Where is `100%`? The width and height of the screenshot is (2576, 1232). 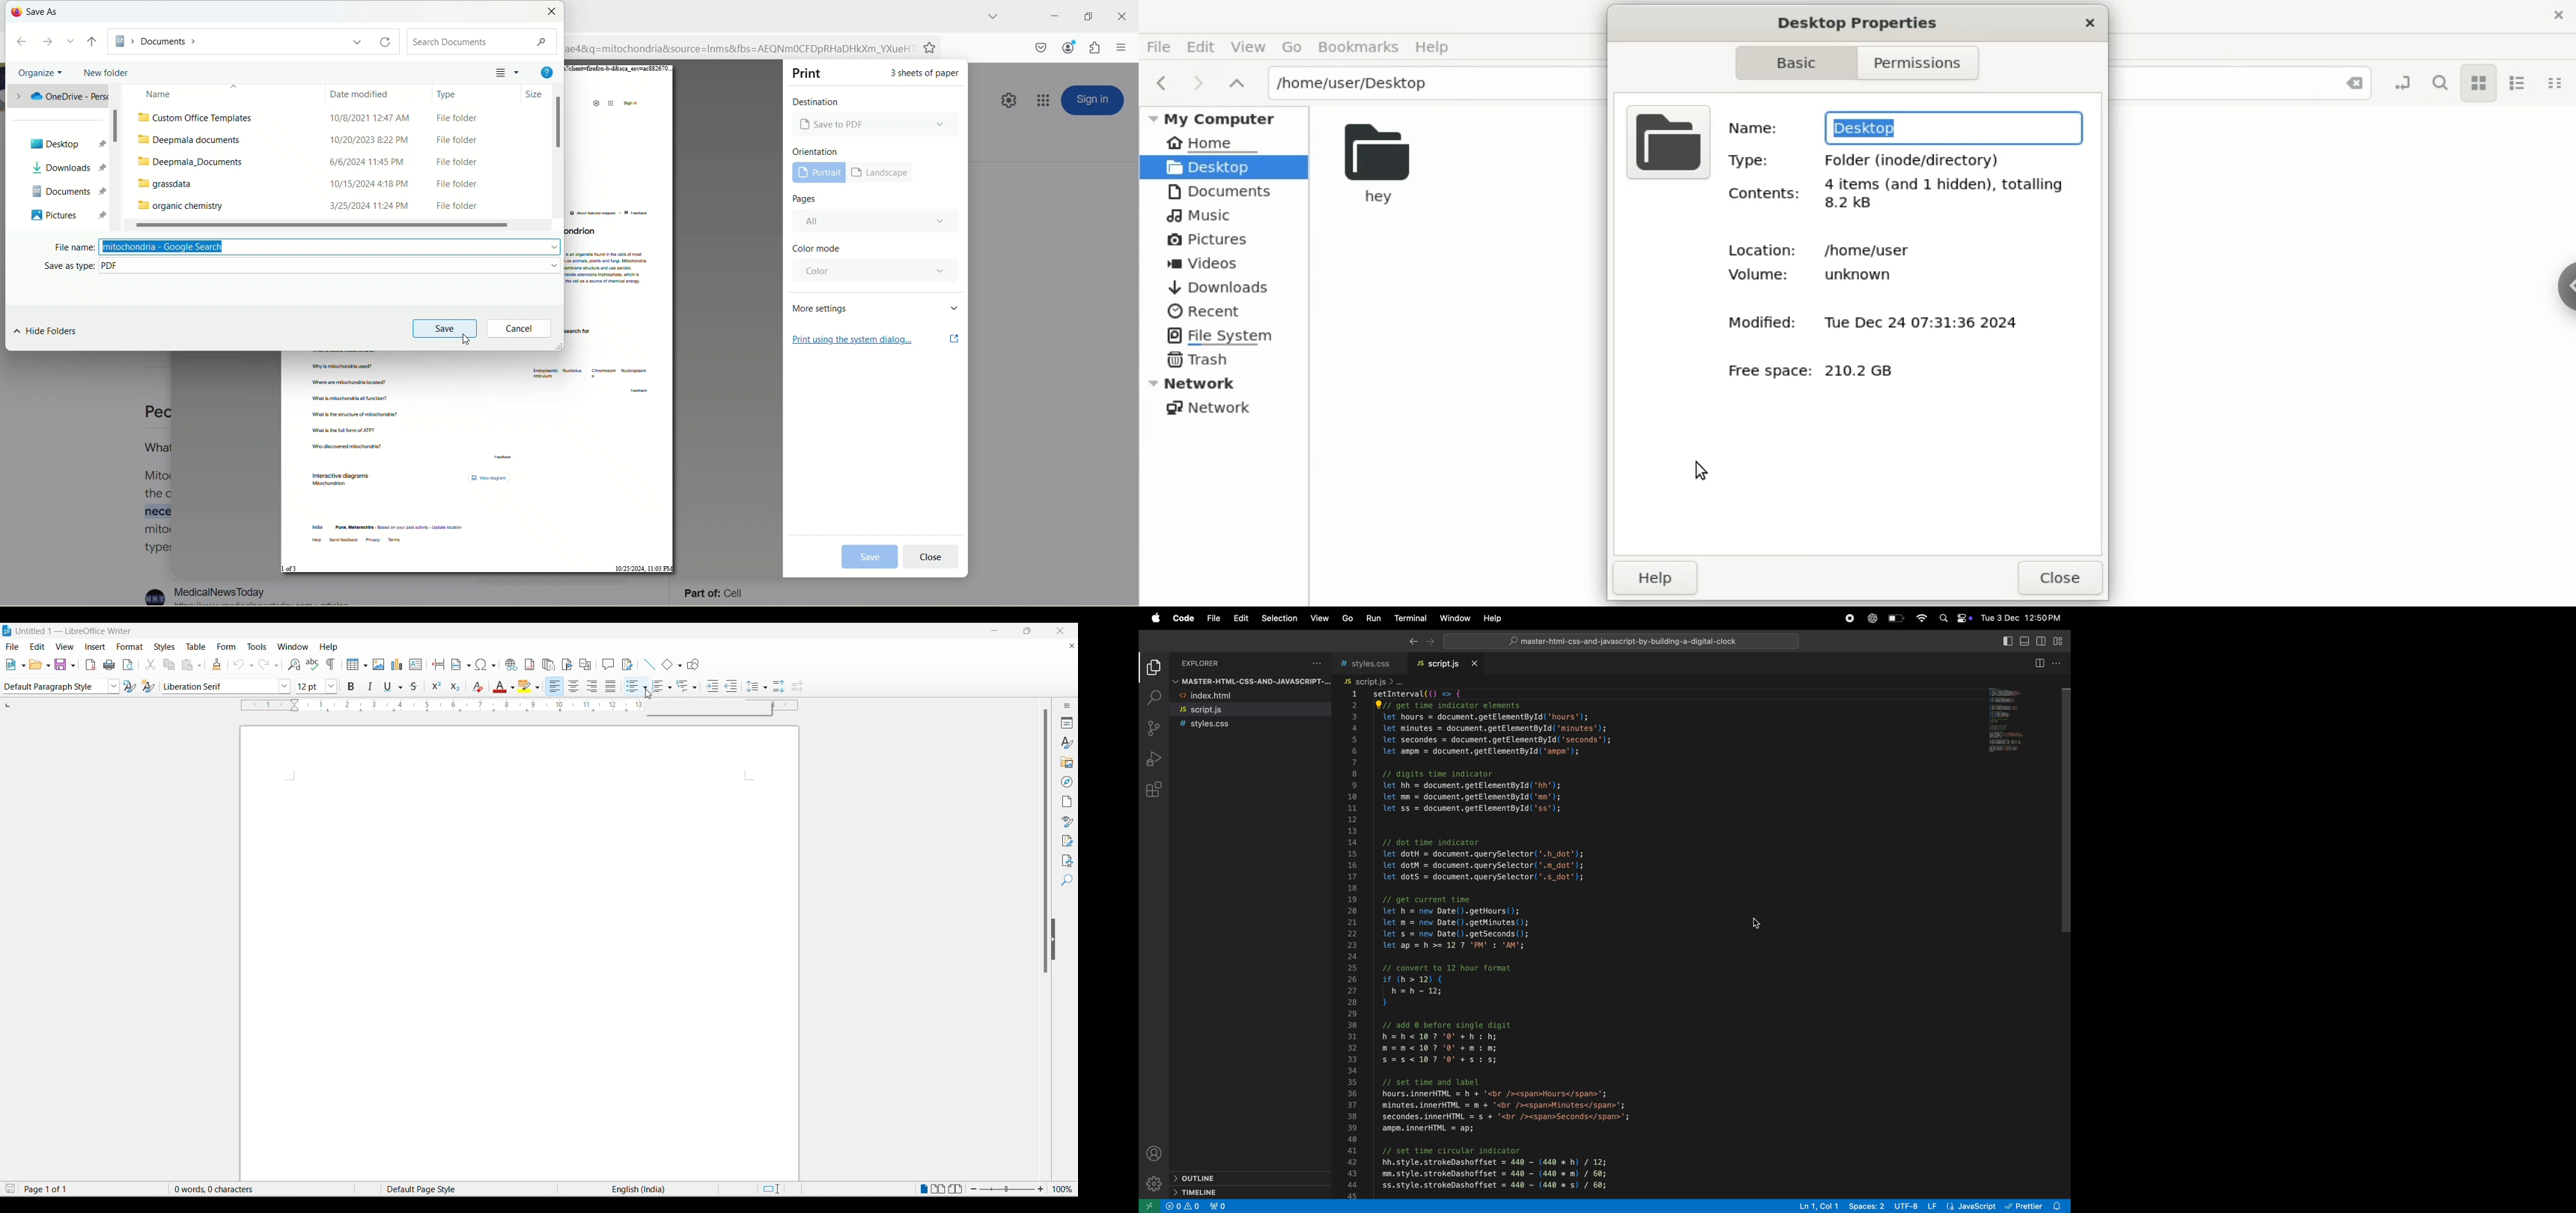
100% is located at coordinates (1063, 1188).